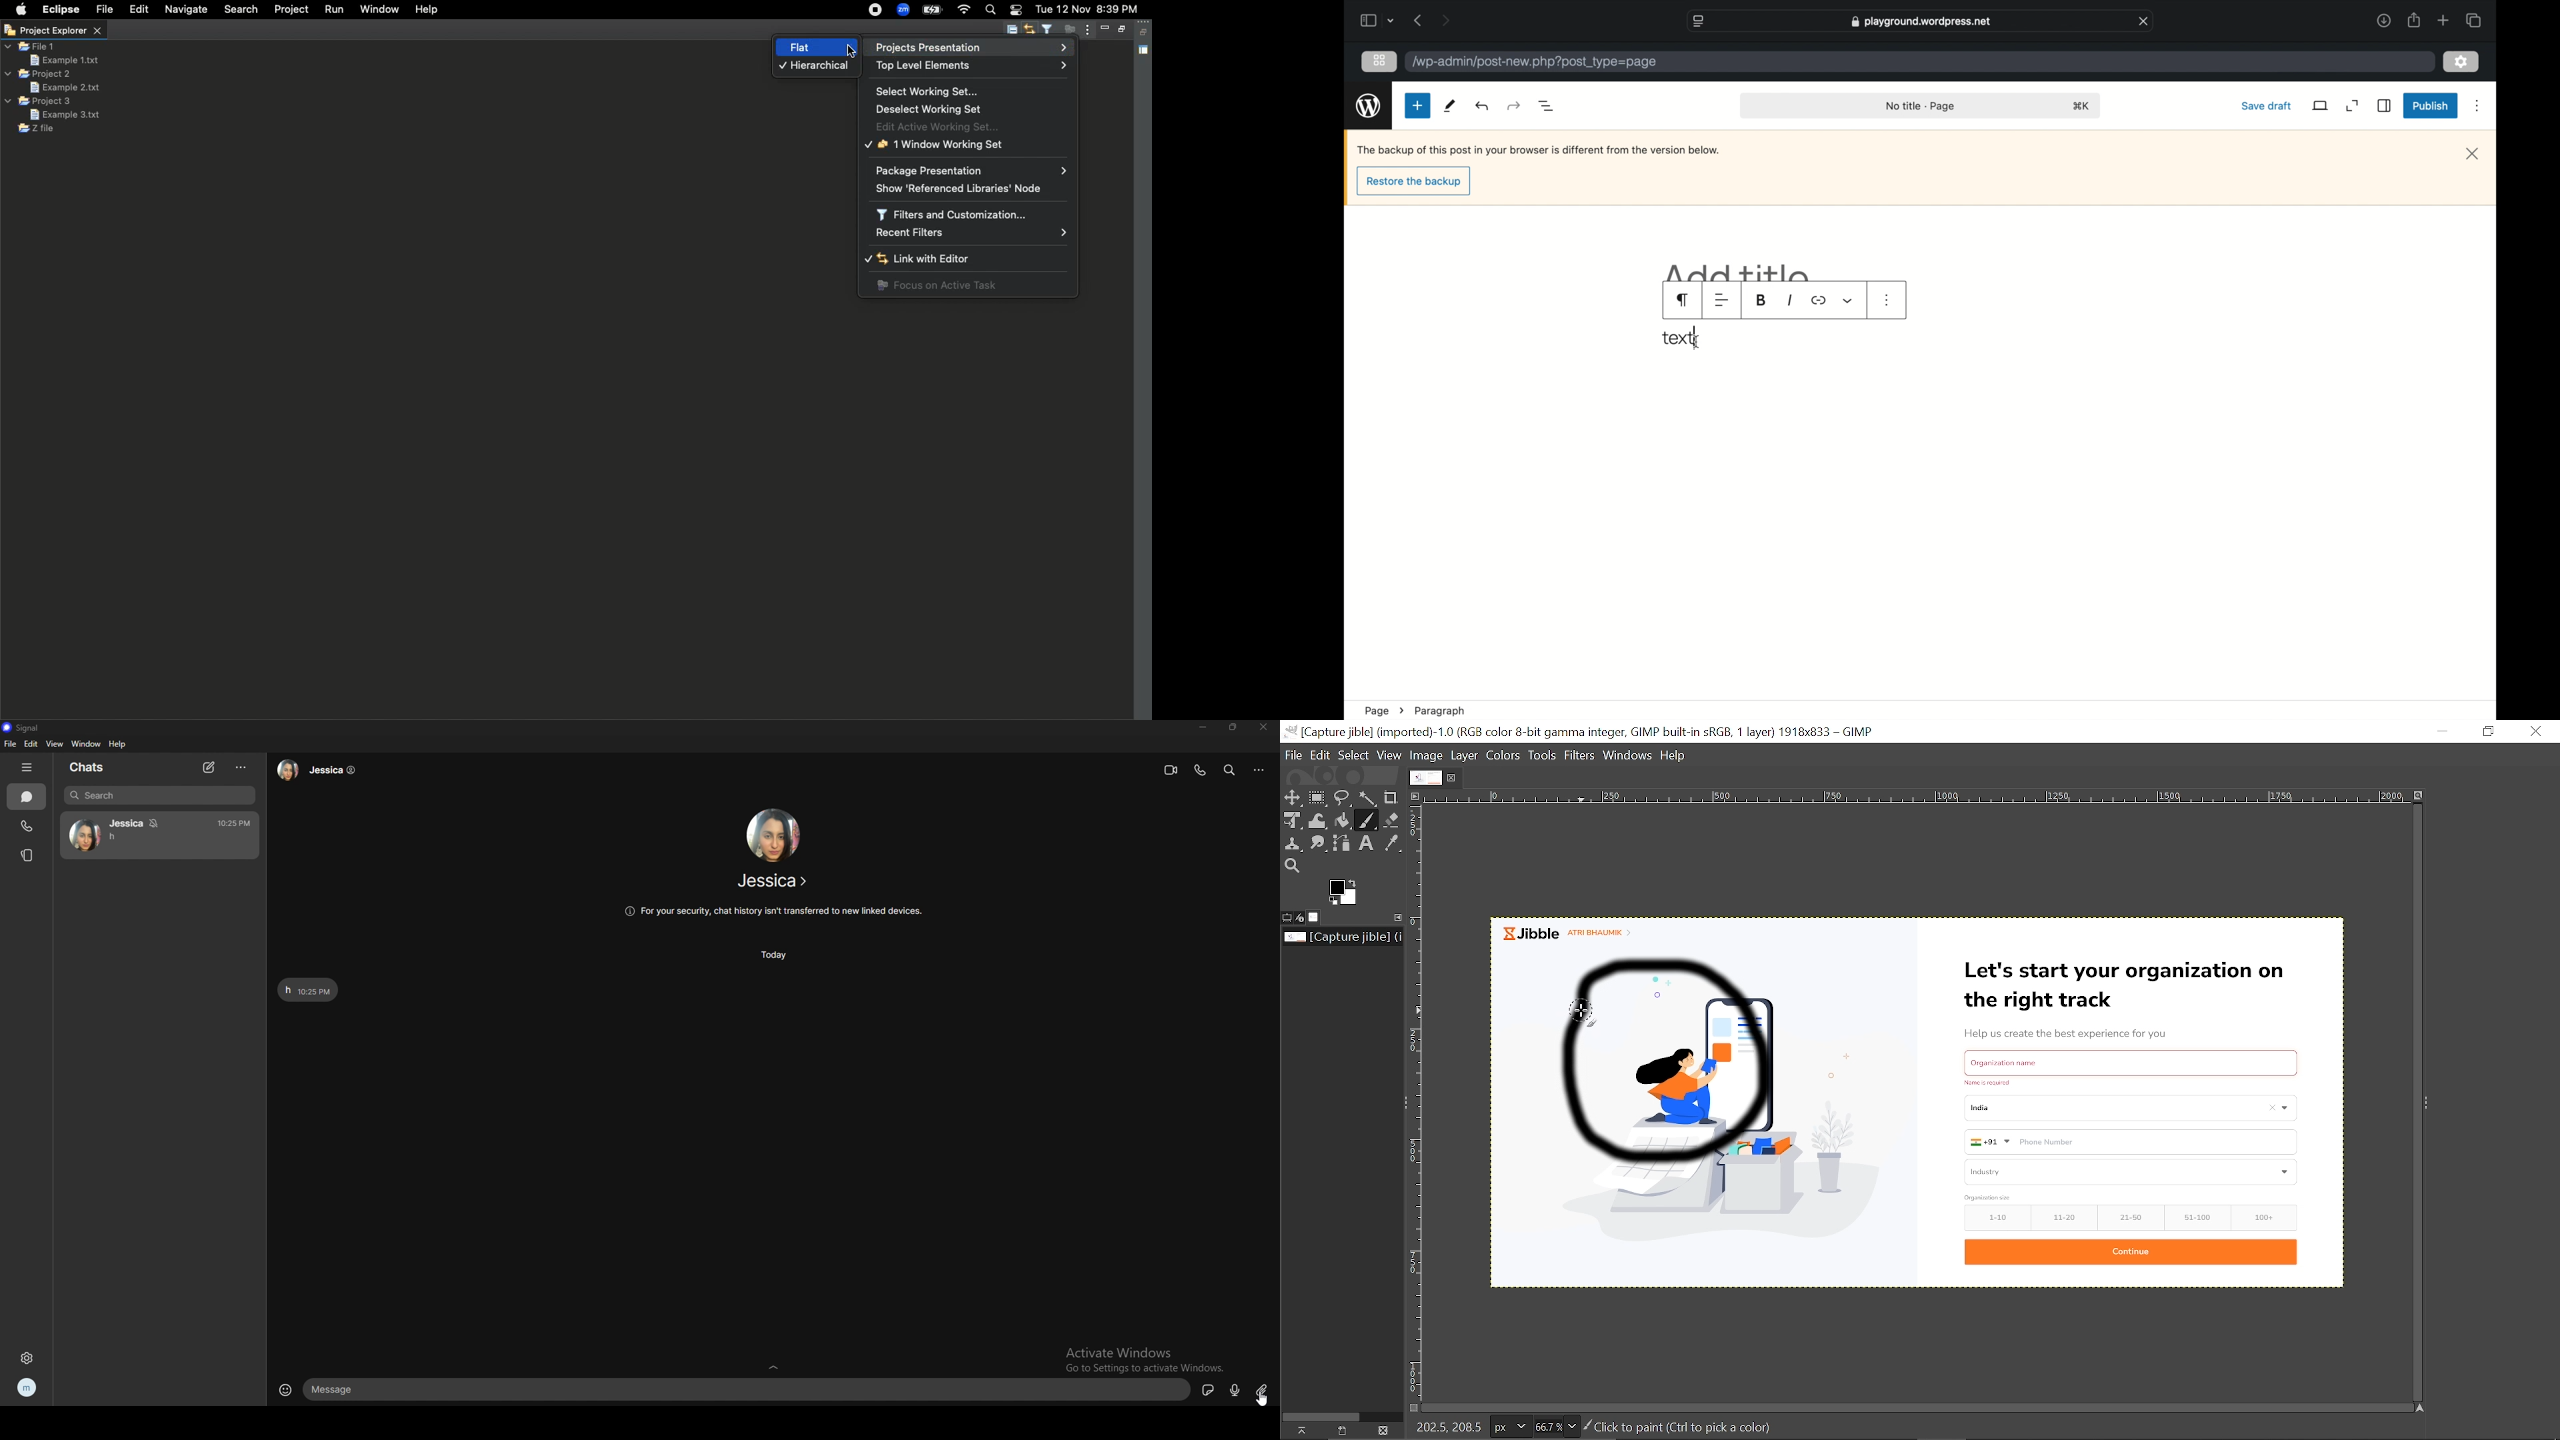  I want to click on Expand, so click(2426, 1103).